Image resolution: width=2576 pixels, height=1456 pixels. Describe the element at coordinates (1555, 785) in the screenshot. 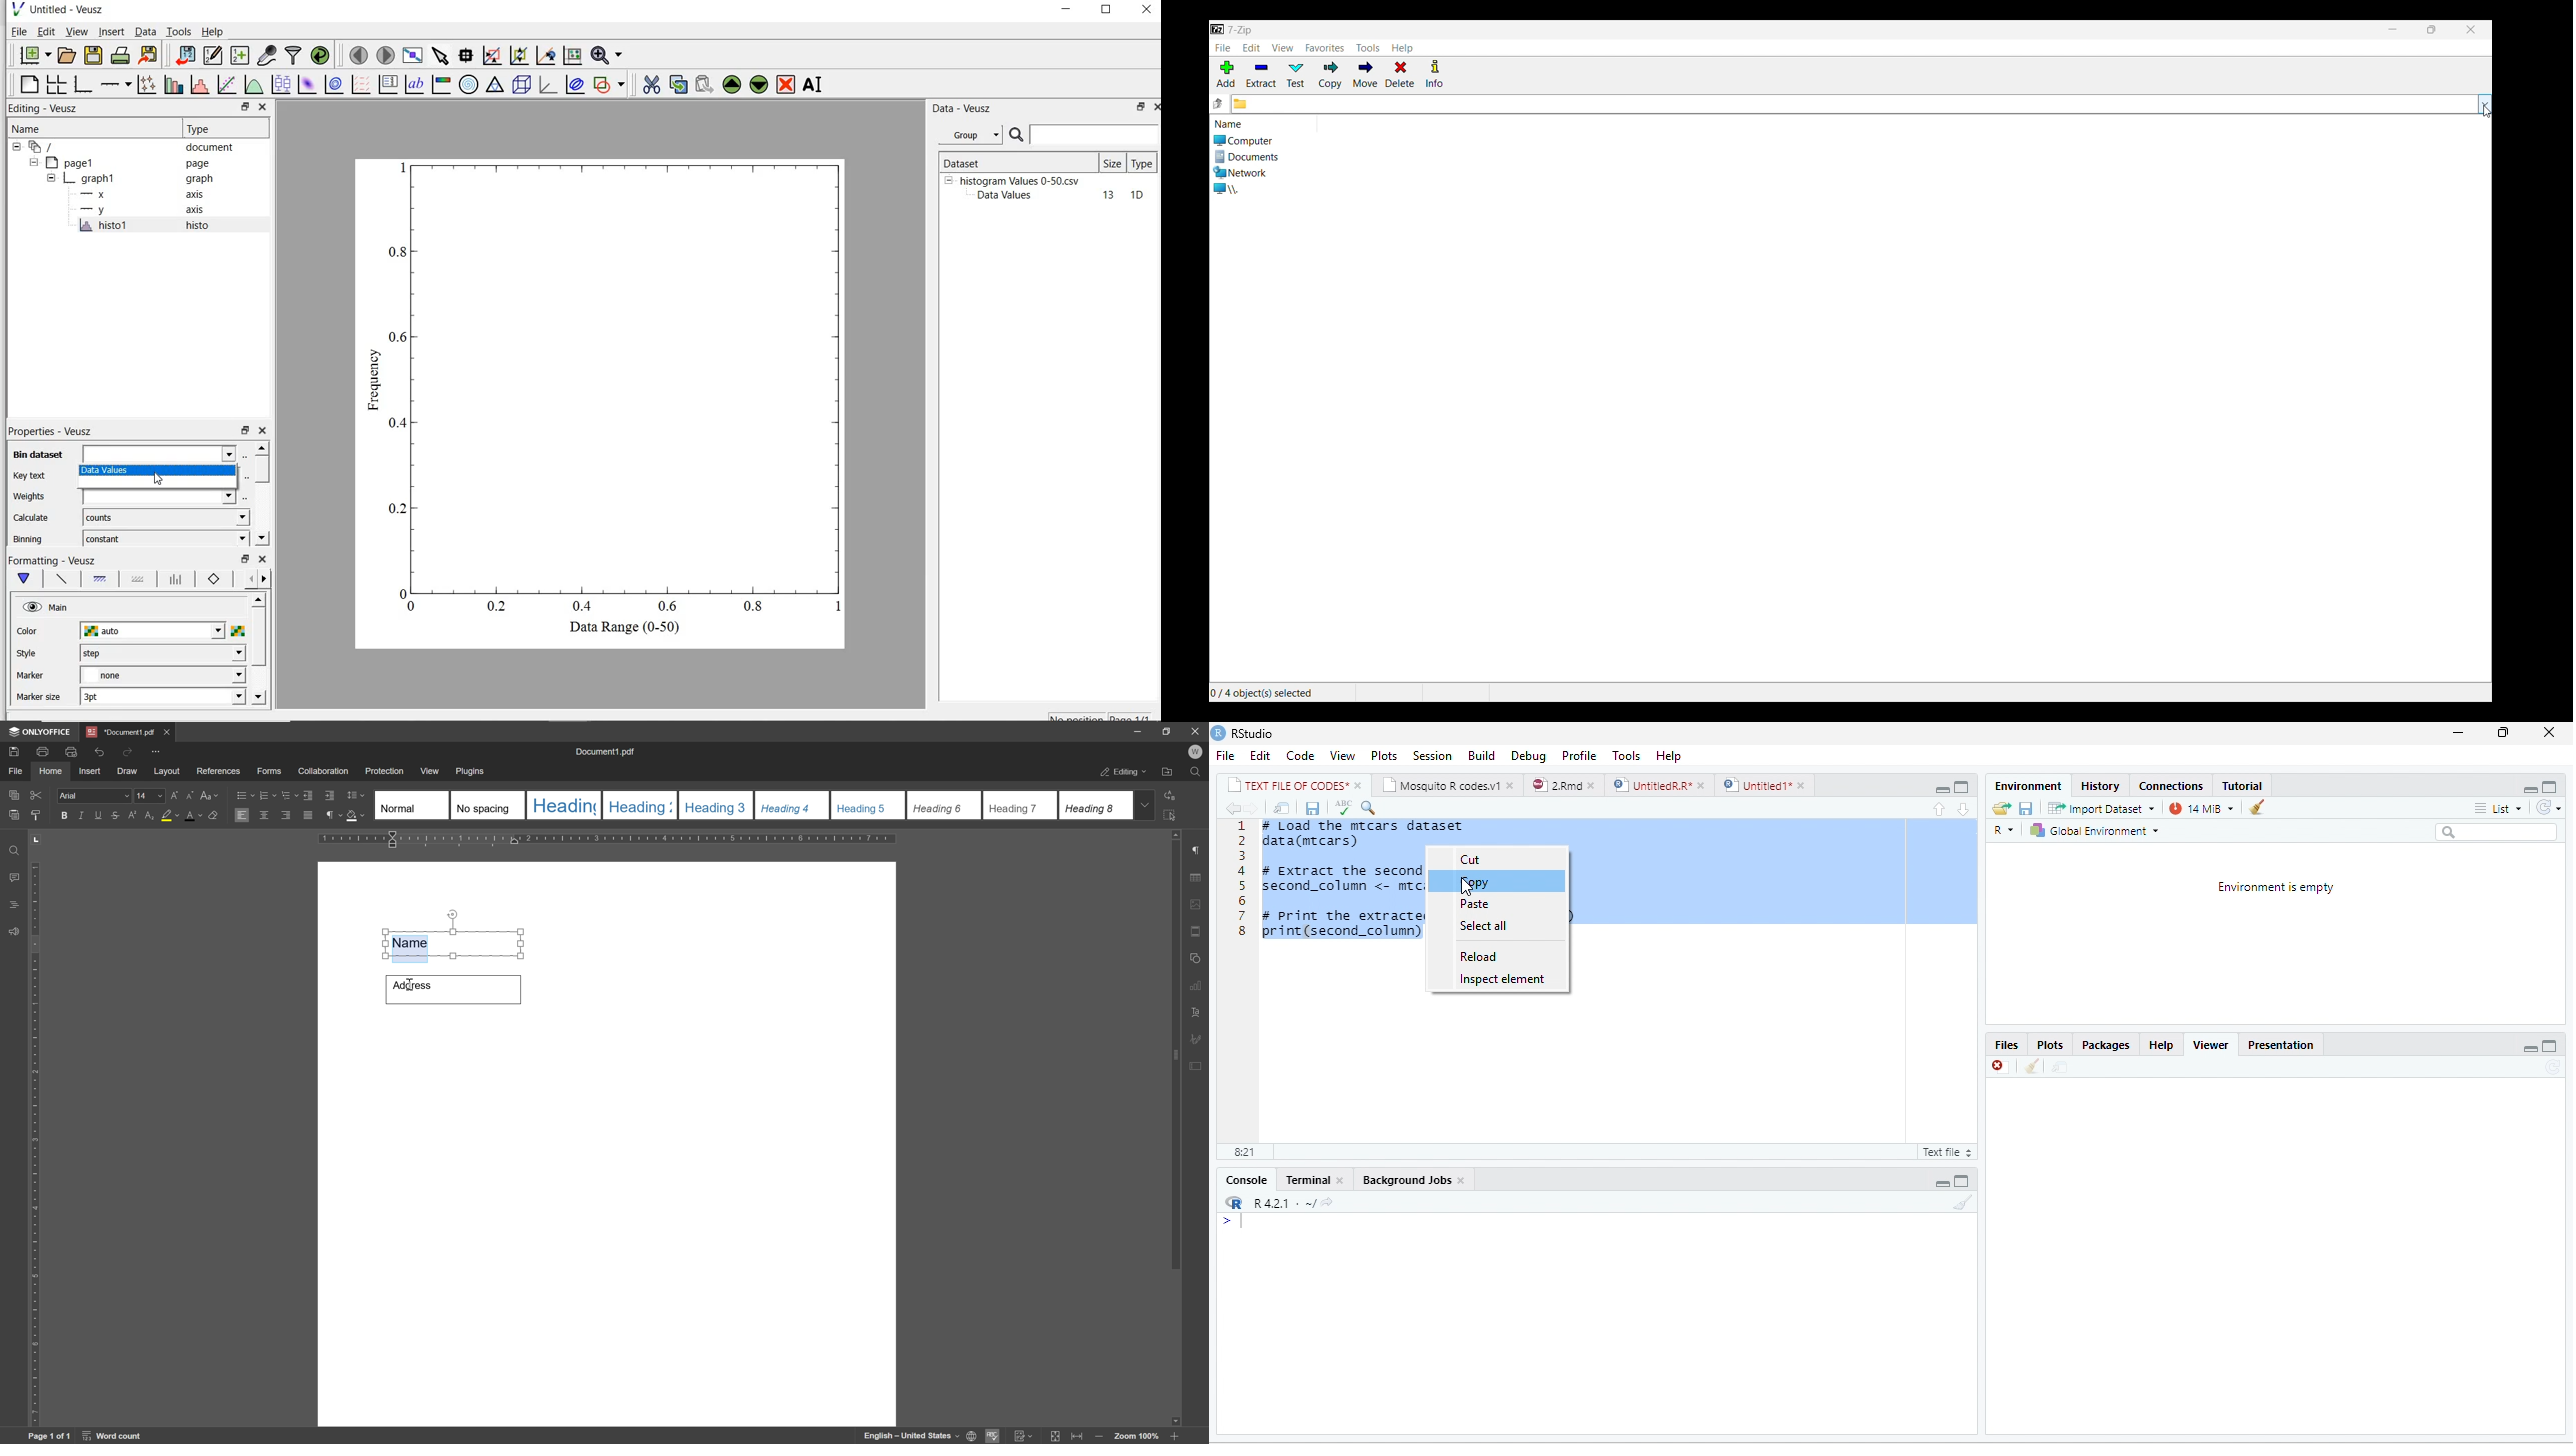

I see `2Rmd` at that location.